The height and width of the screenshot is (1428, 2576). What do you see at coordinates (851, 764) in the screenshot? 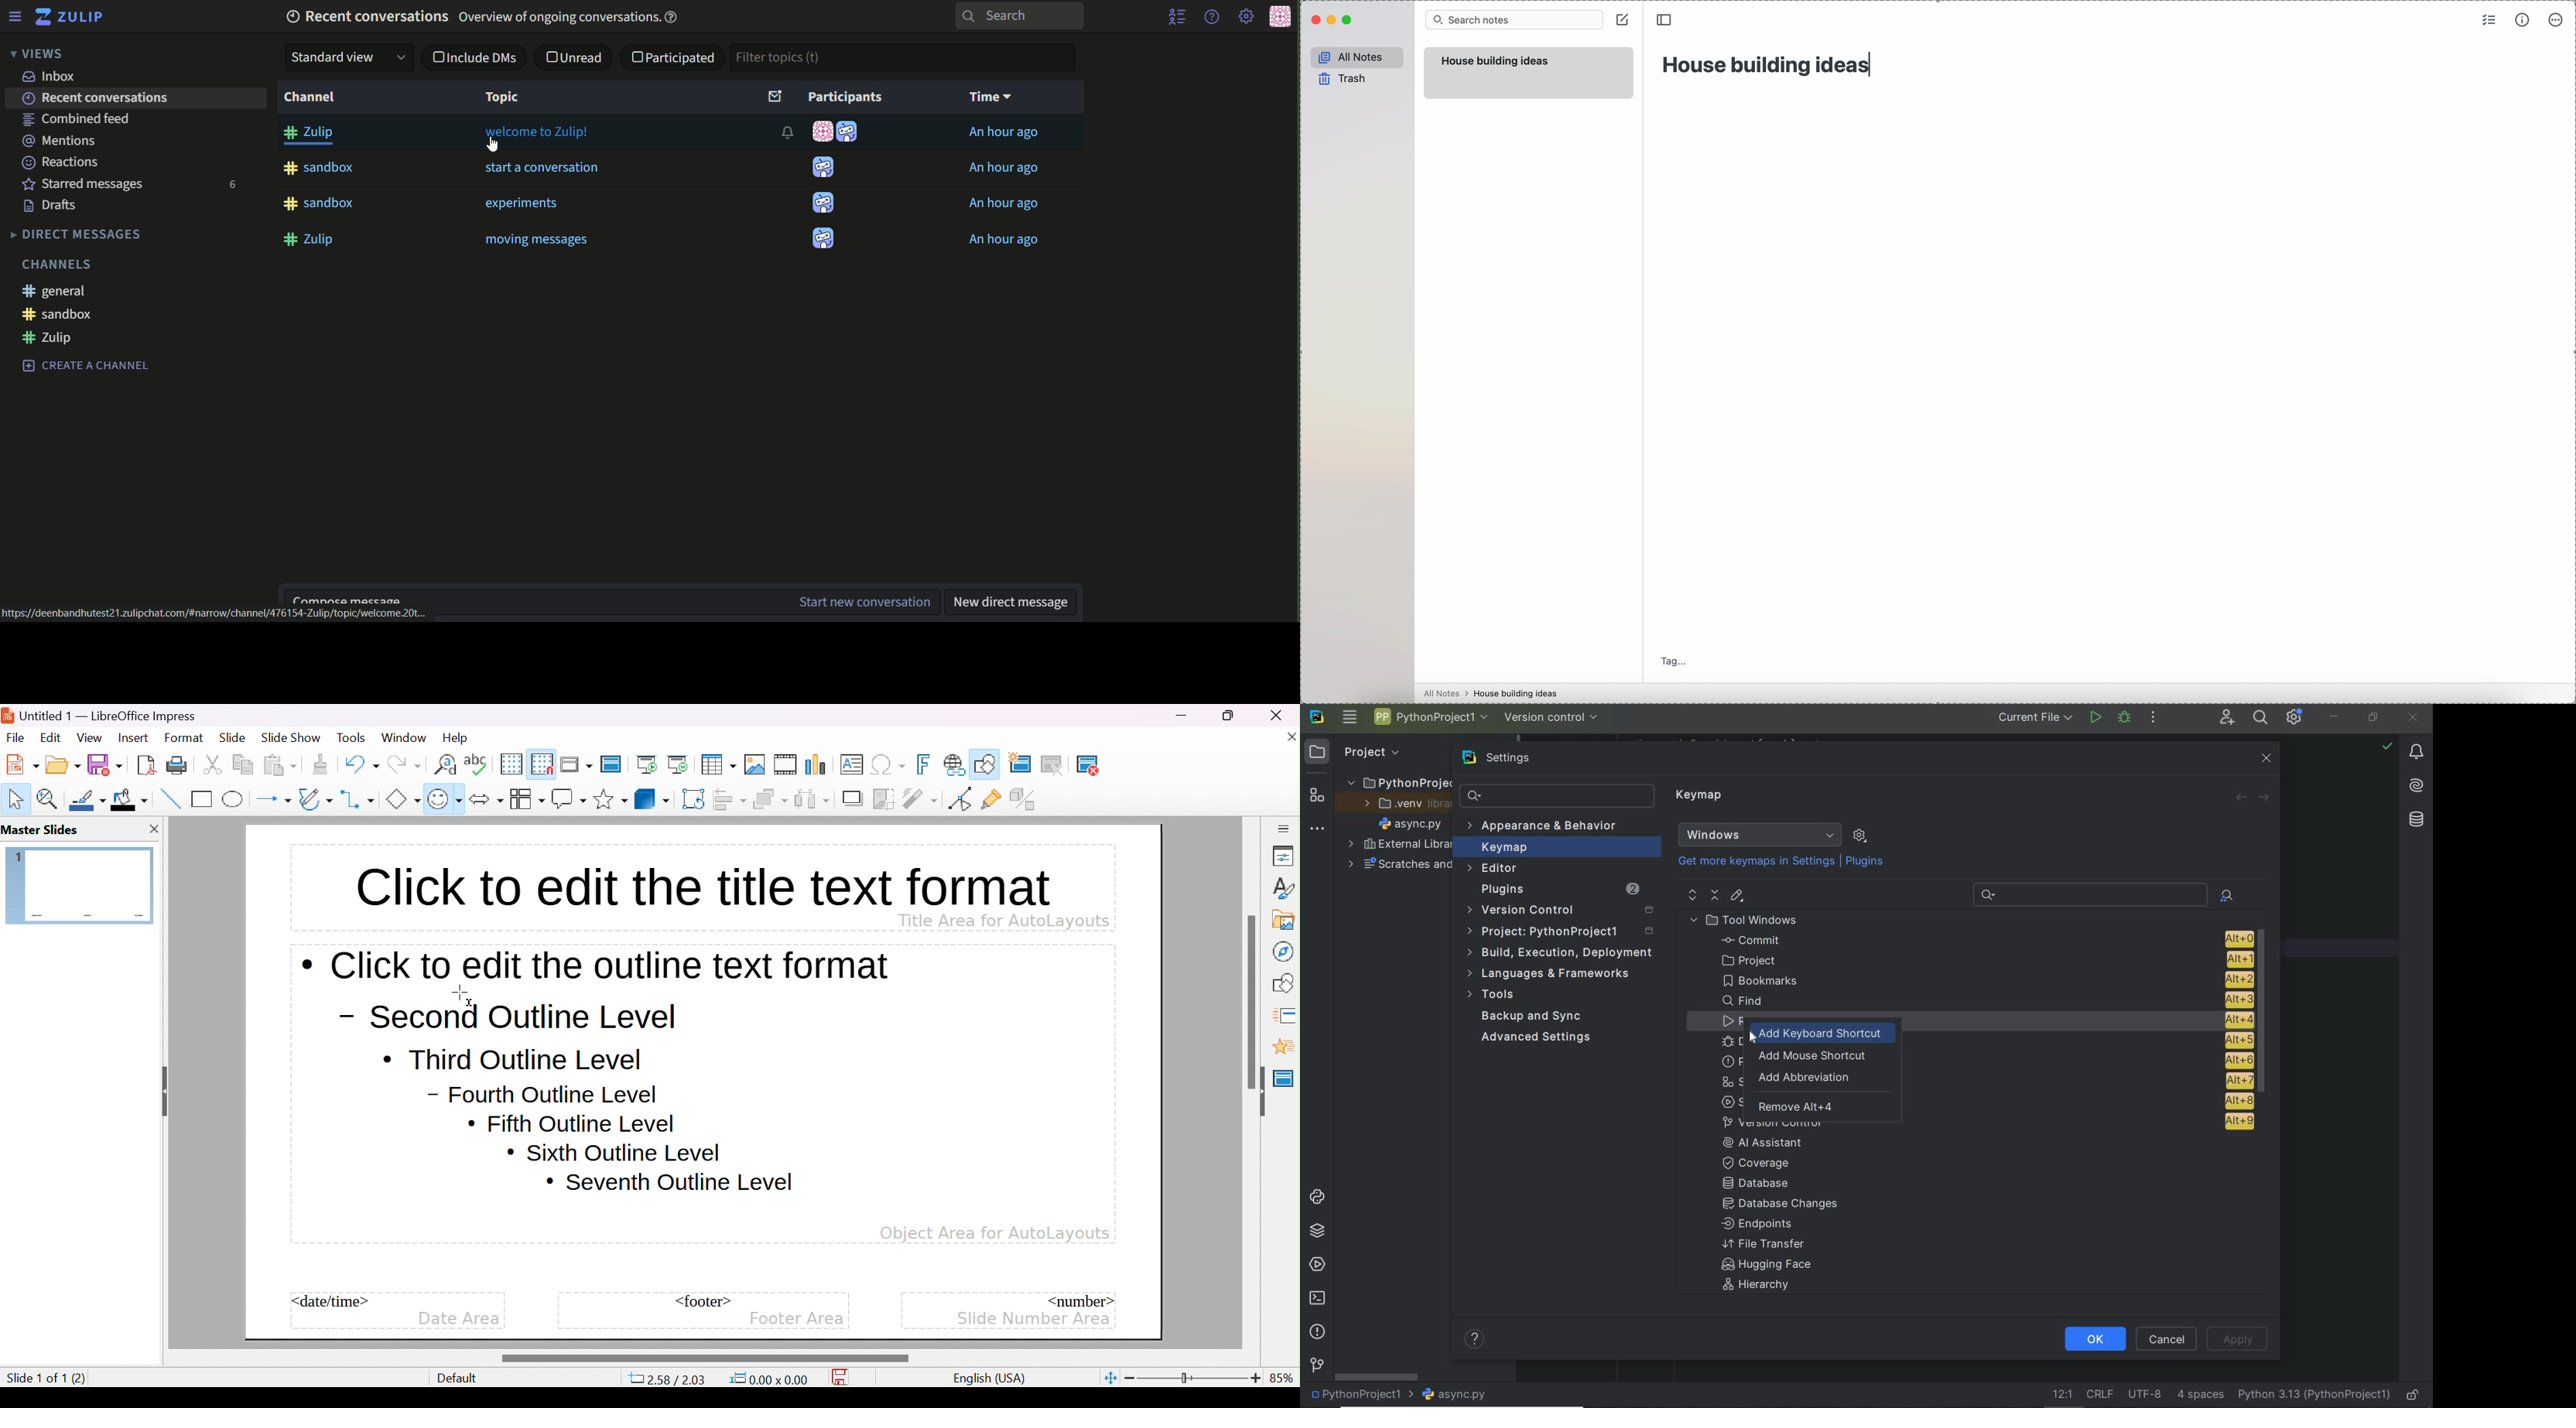
I see `insert text box` at bounding box center [851, 764].